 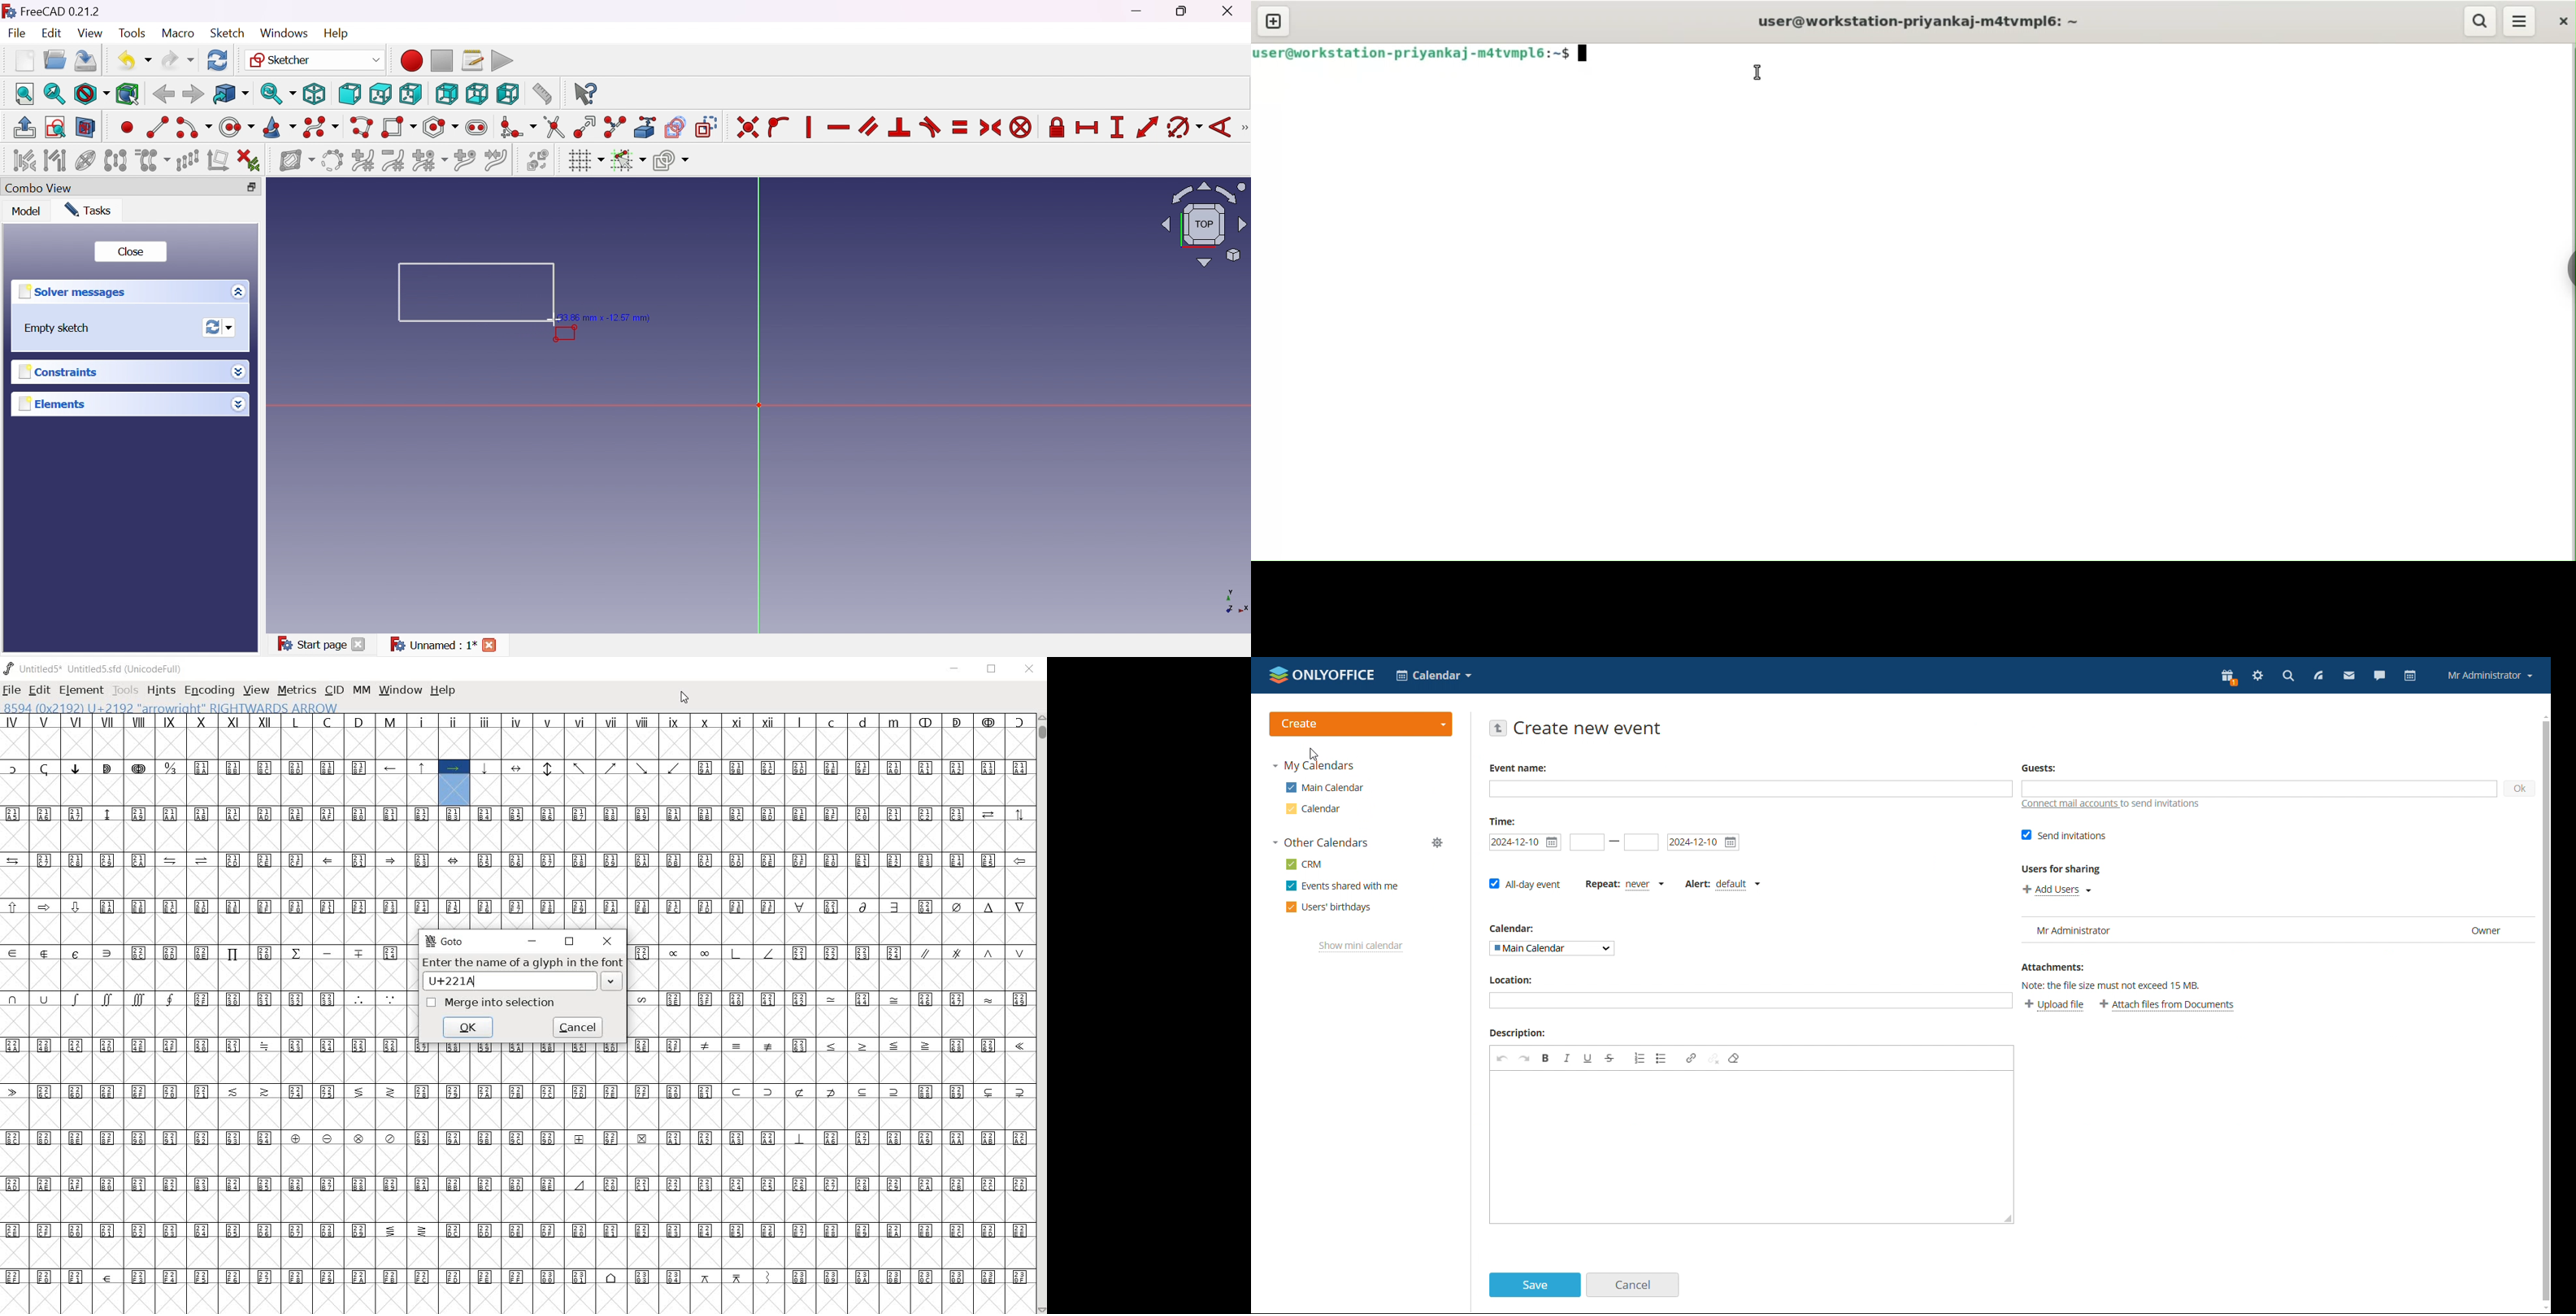 I want to click on Back, so click(x=163, y=95).